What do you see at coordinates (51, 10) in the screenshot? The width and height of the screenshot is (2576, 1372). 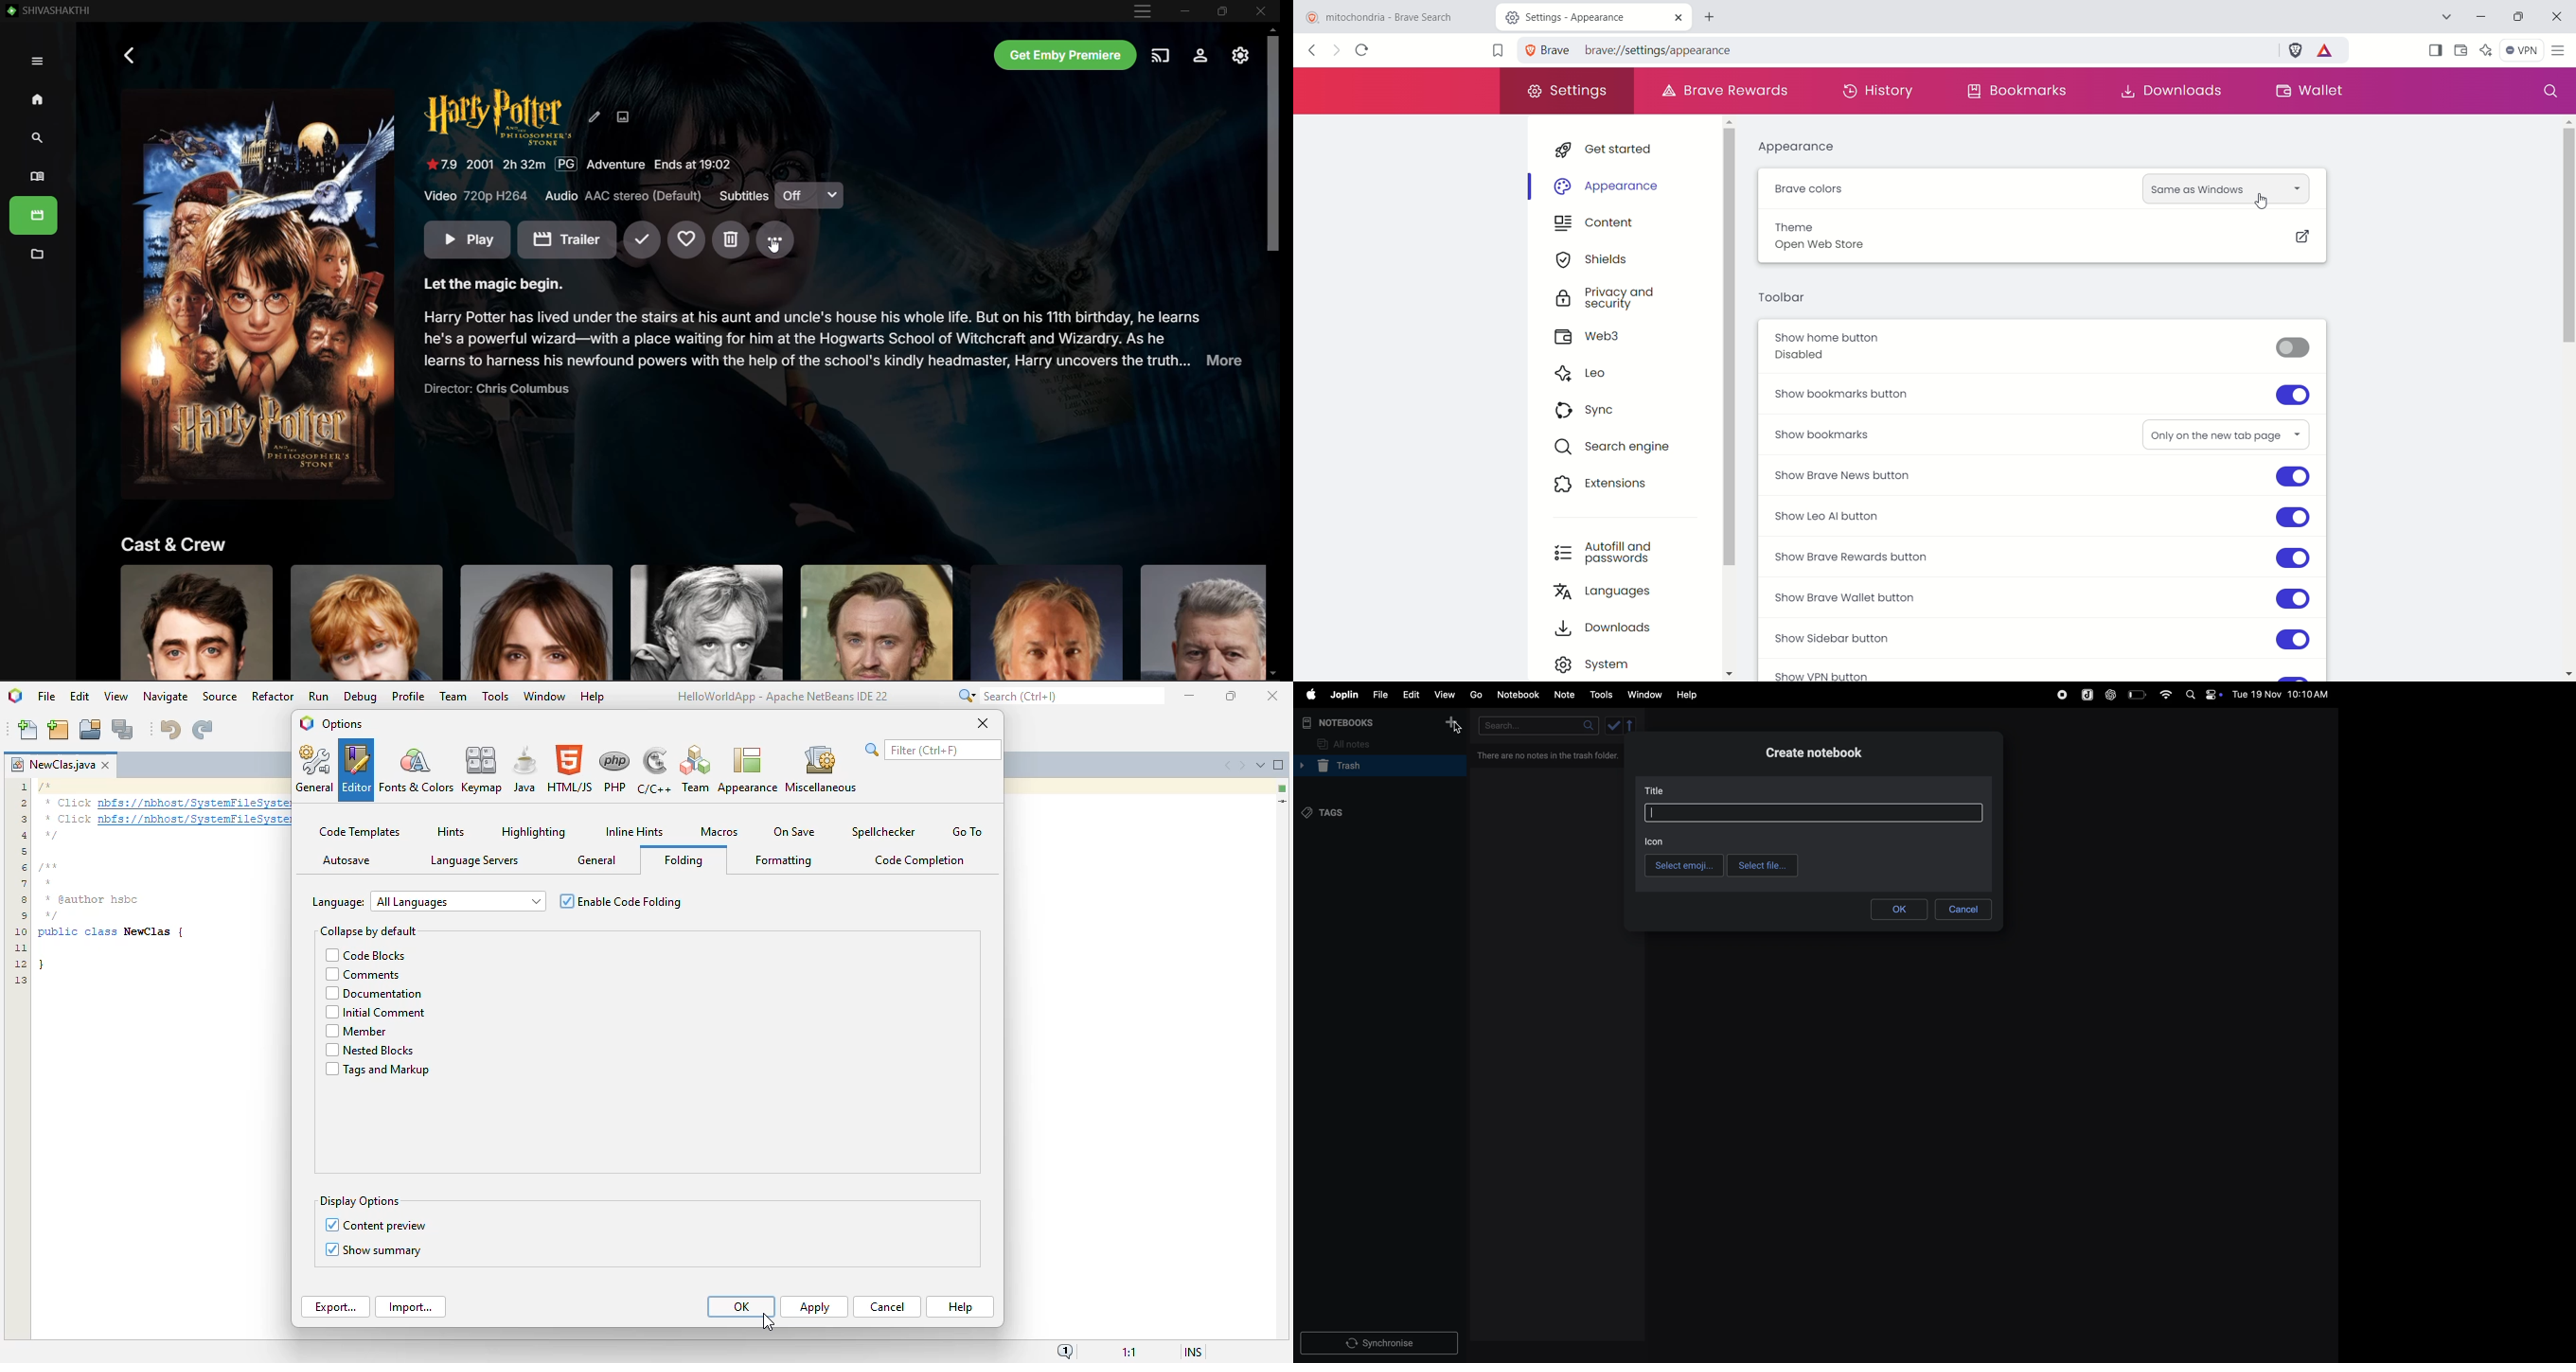 I see `Emby - Local Application Name` at bounding box center [51, 10].